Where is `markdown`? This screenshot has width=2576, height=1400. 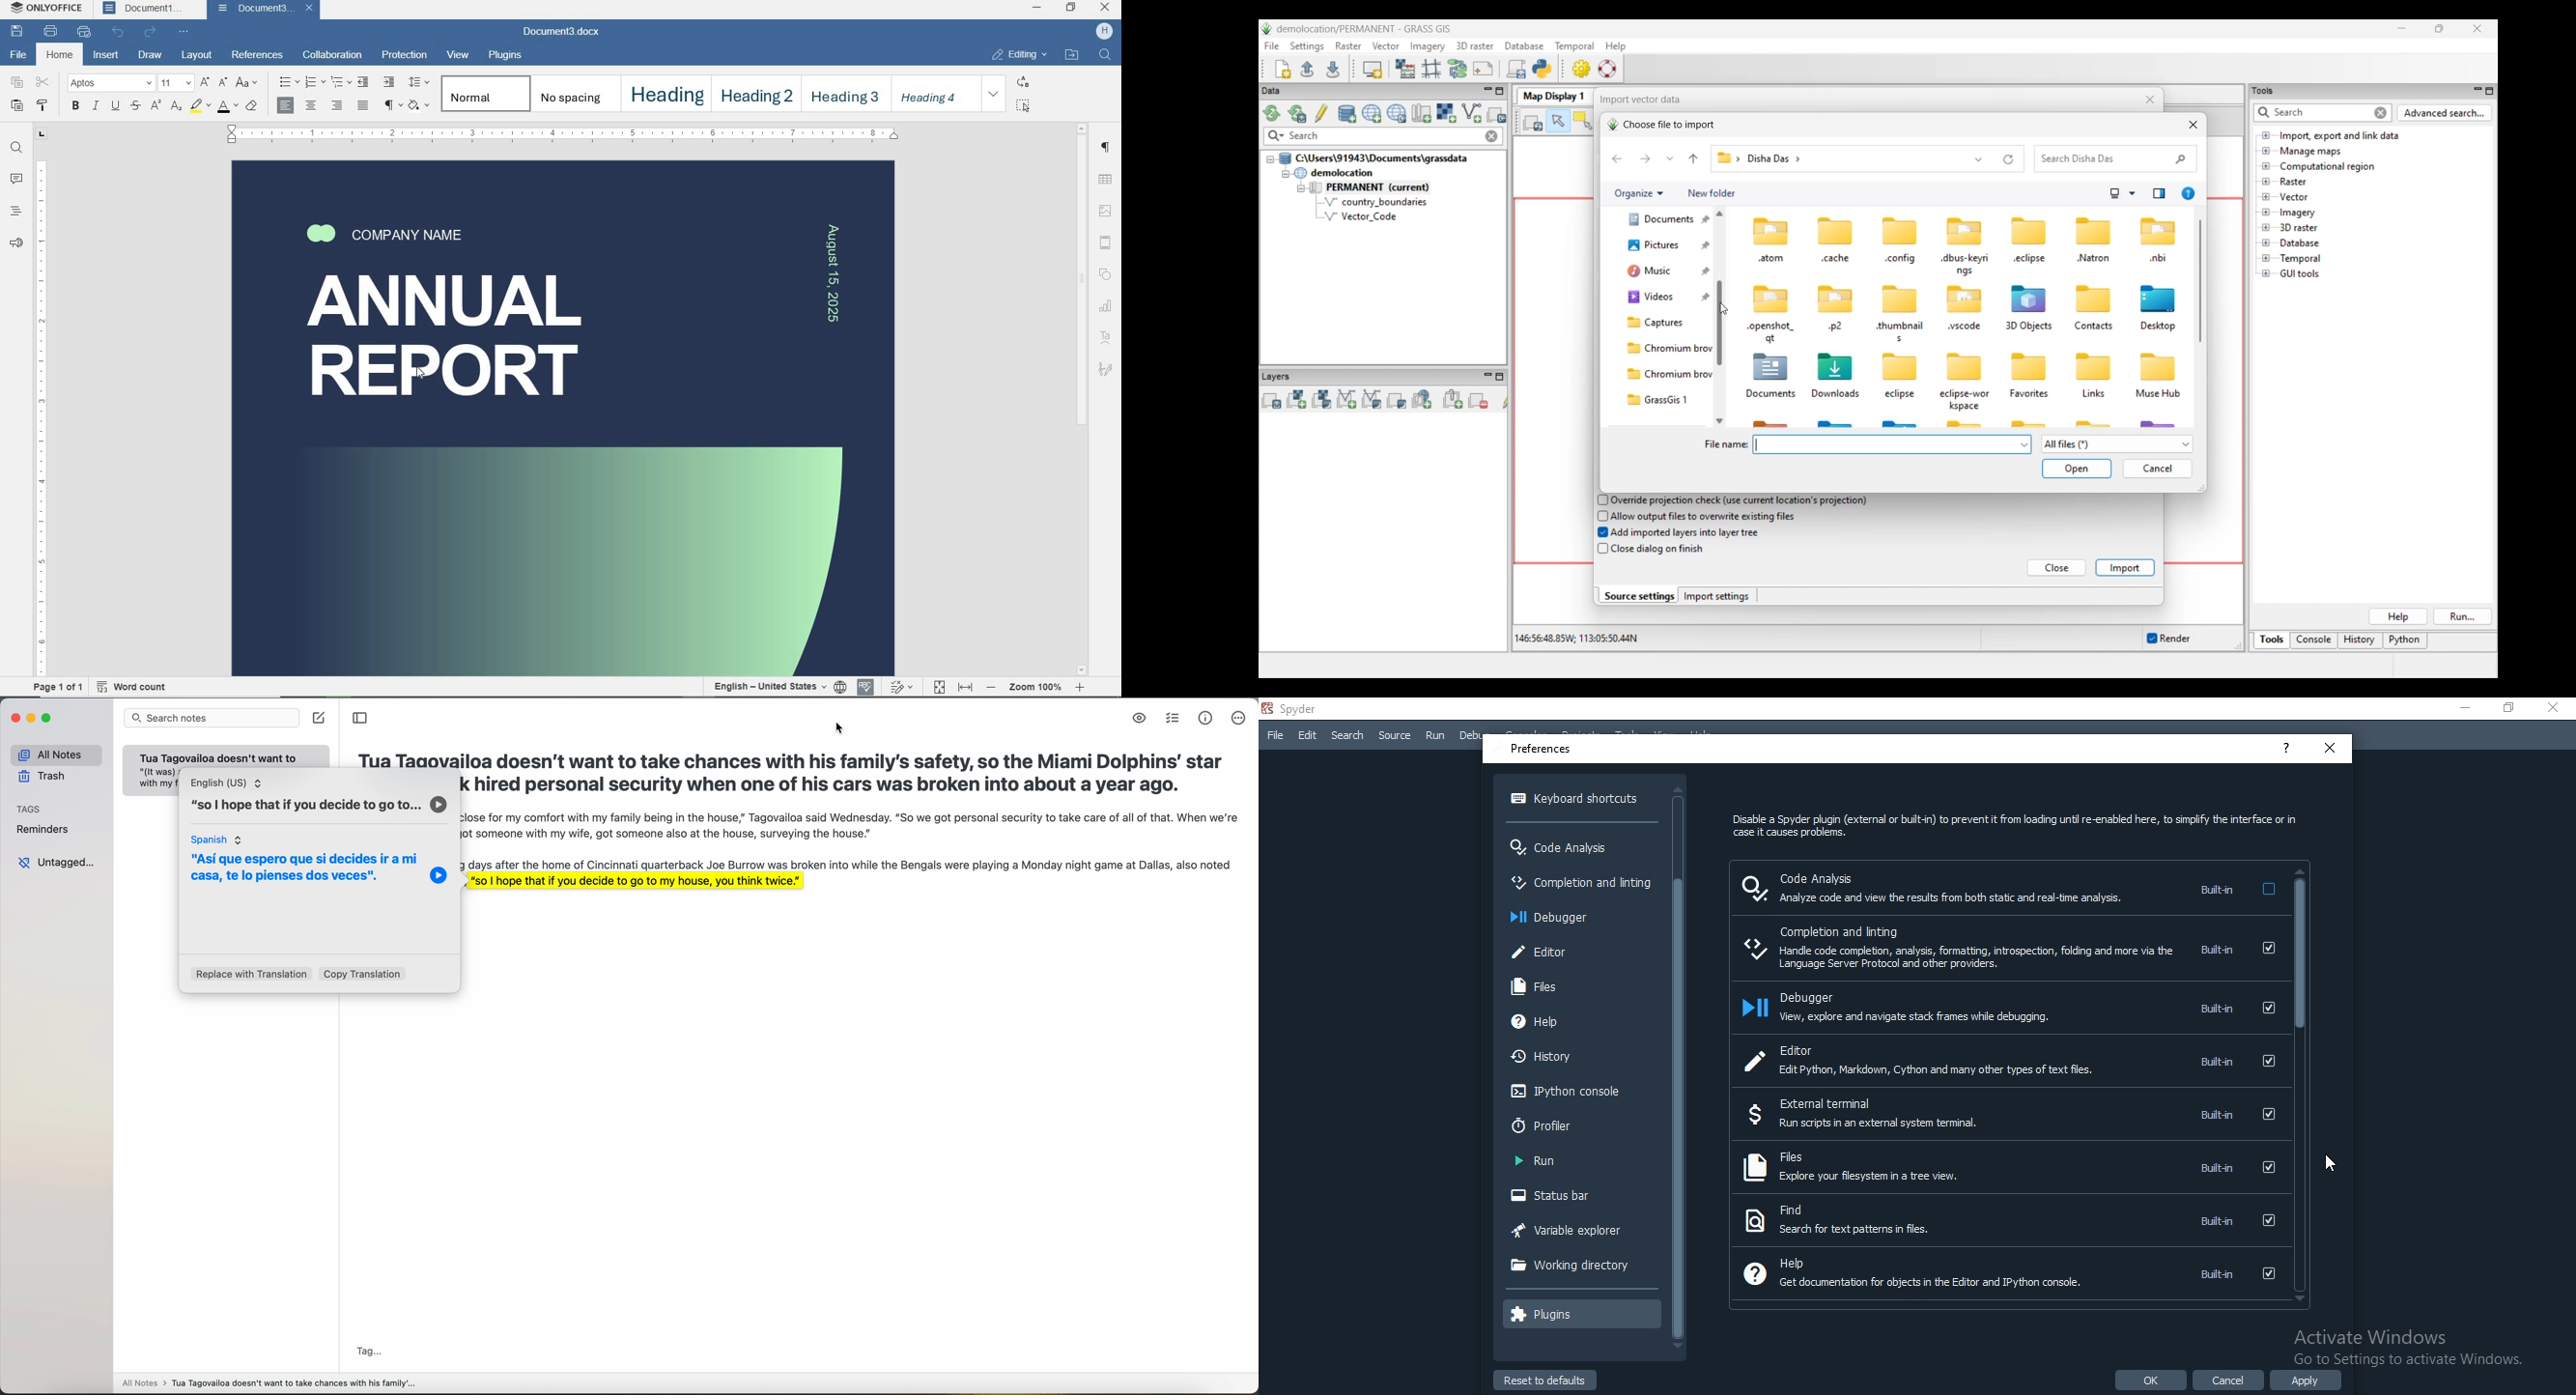 markdown is located at coordinates (1140, 719).